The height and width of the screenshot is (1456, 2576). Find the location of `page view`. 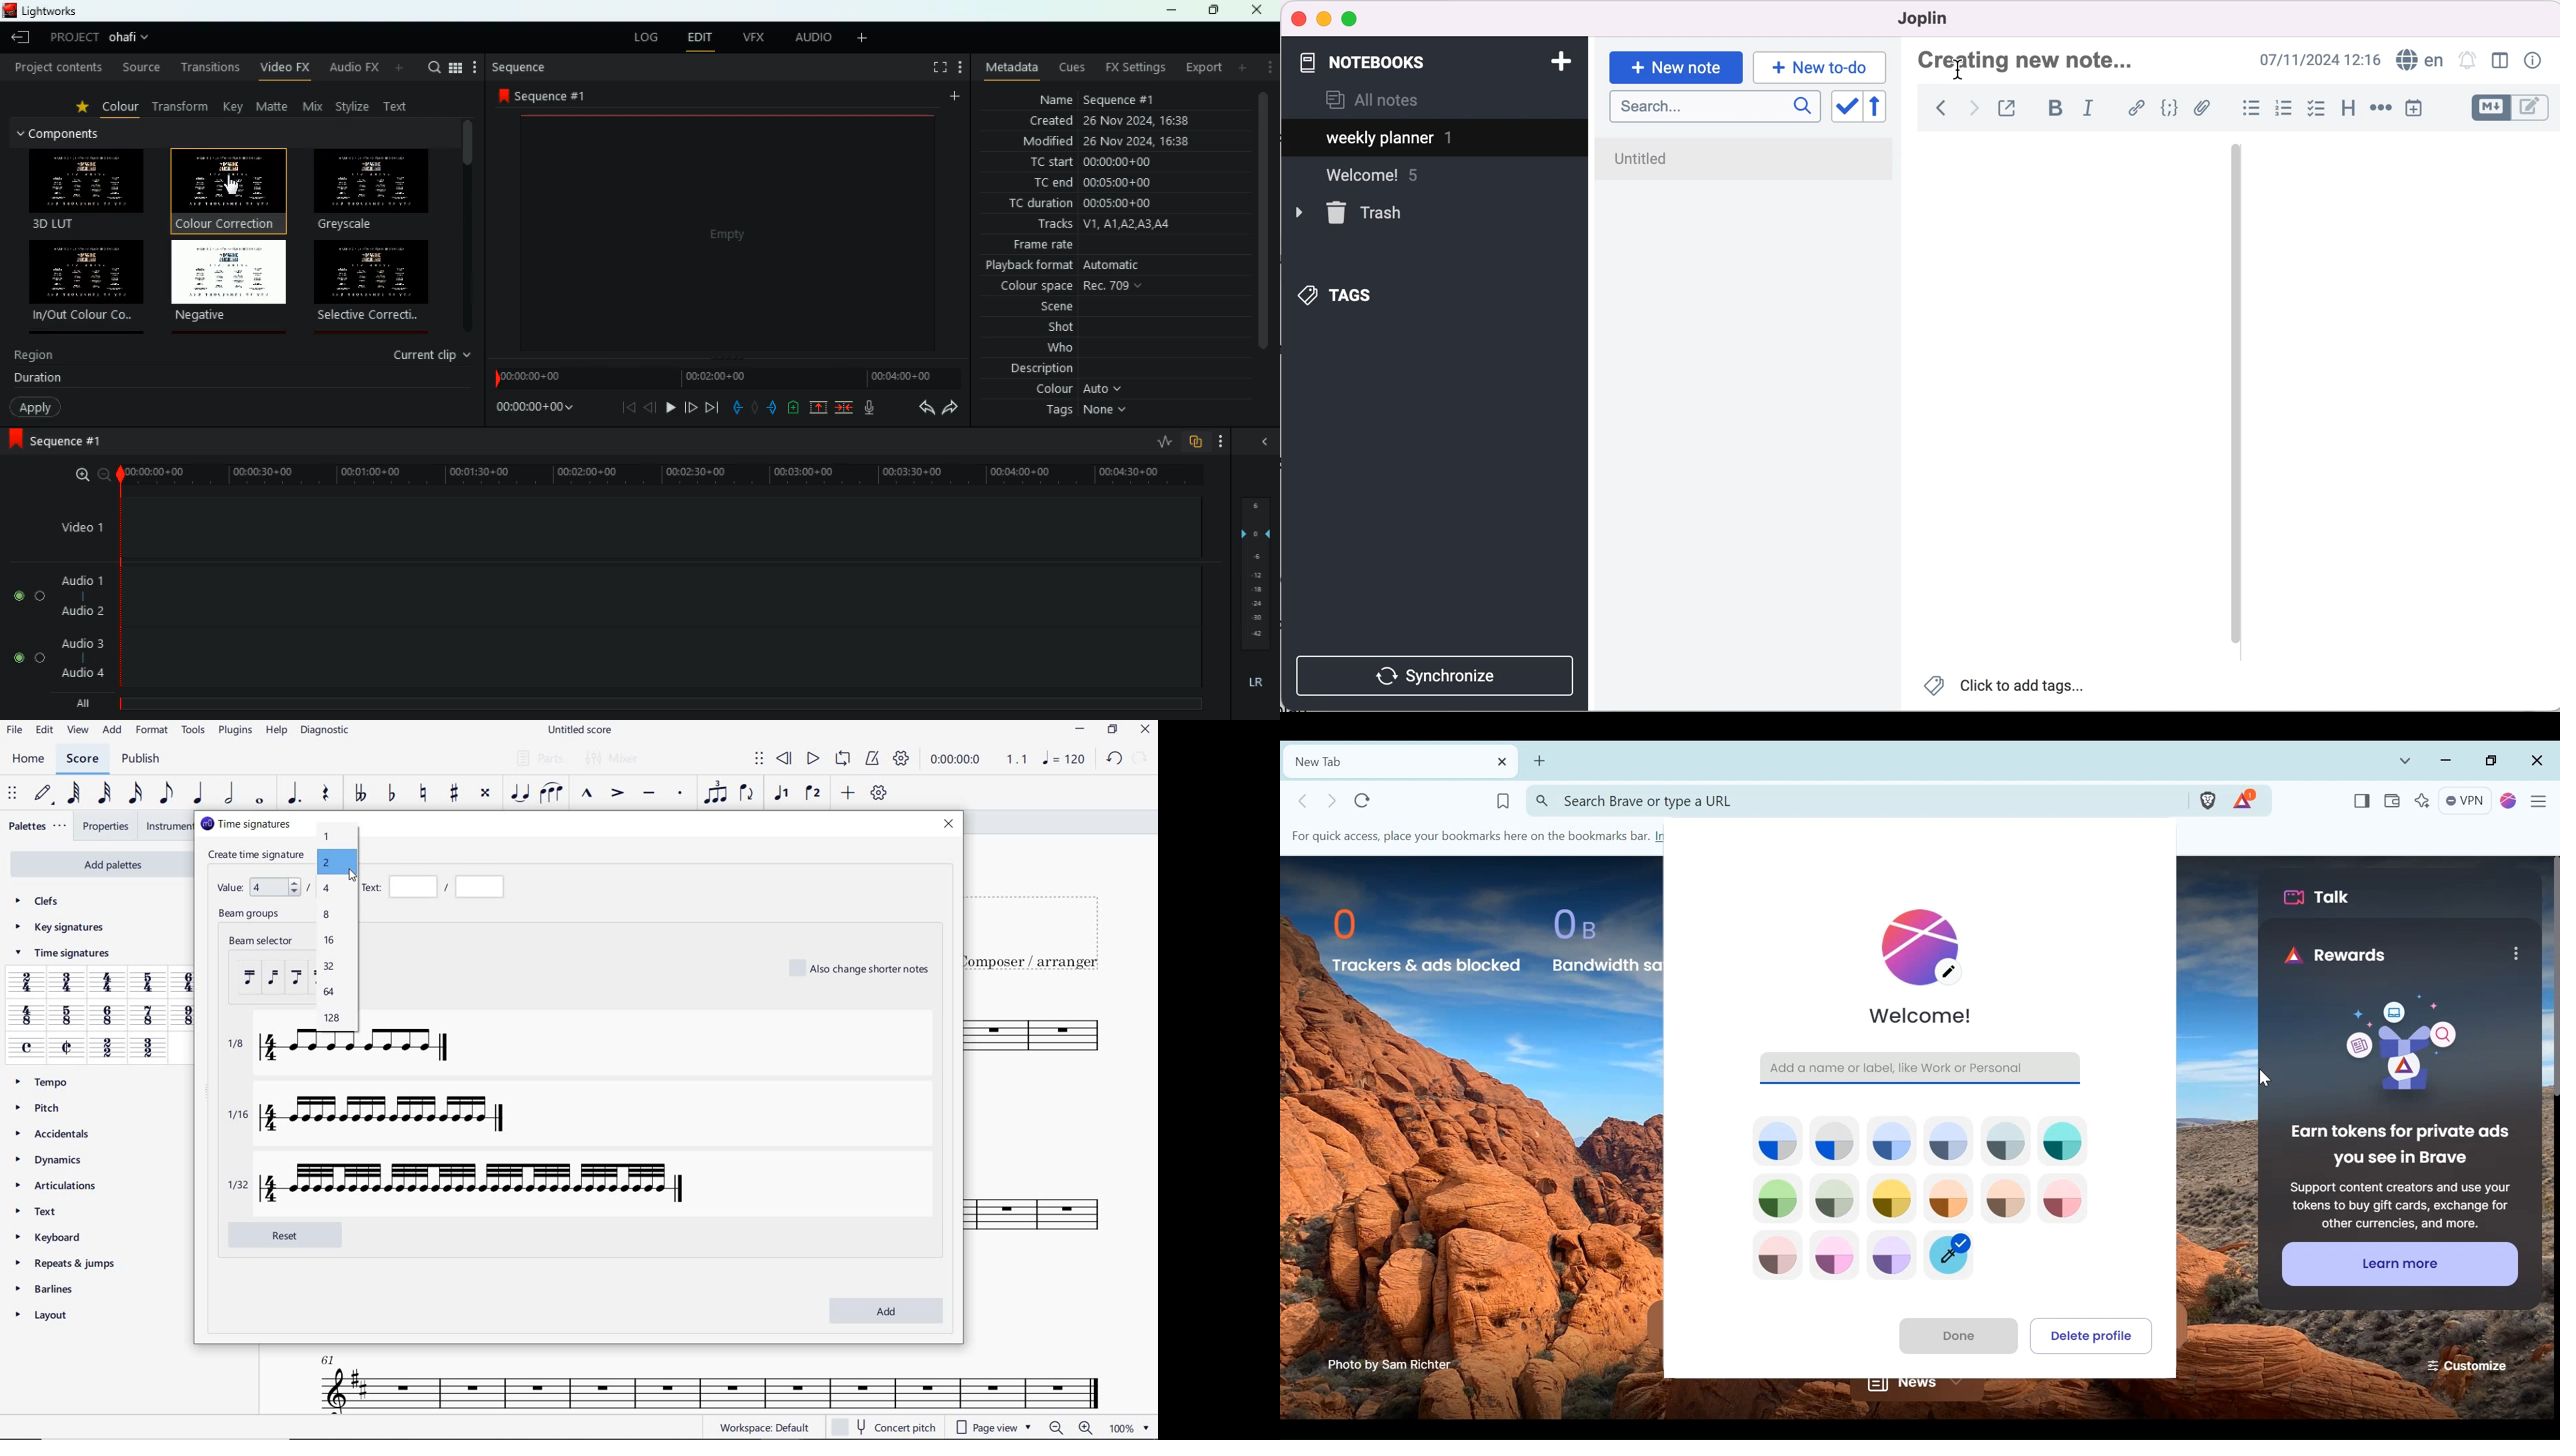

page view is located at coordinates (992, 1426).